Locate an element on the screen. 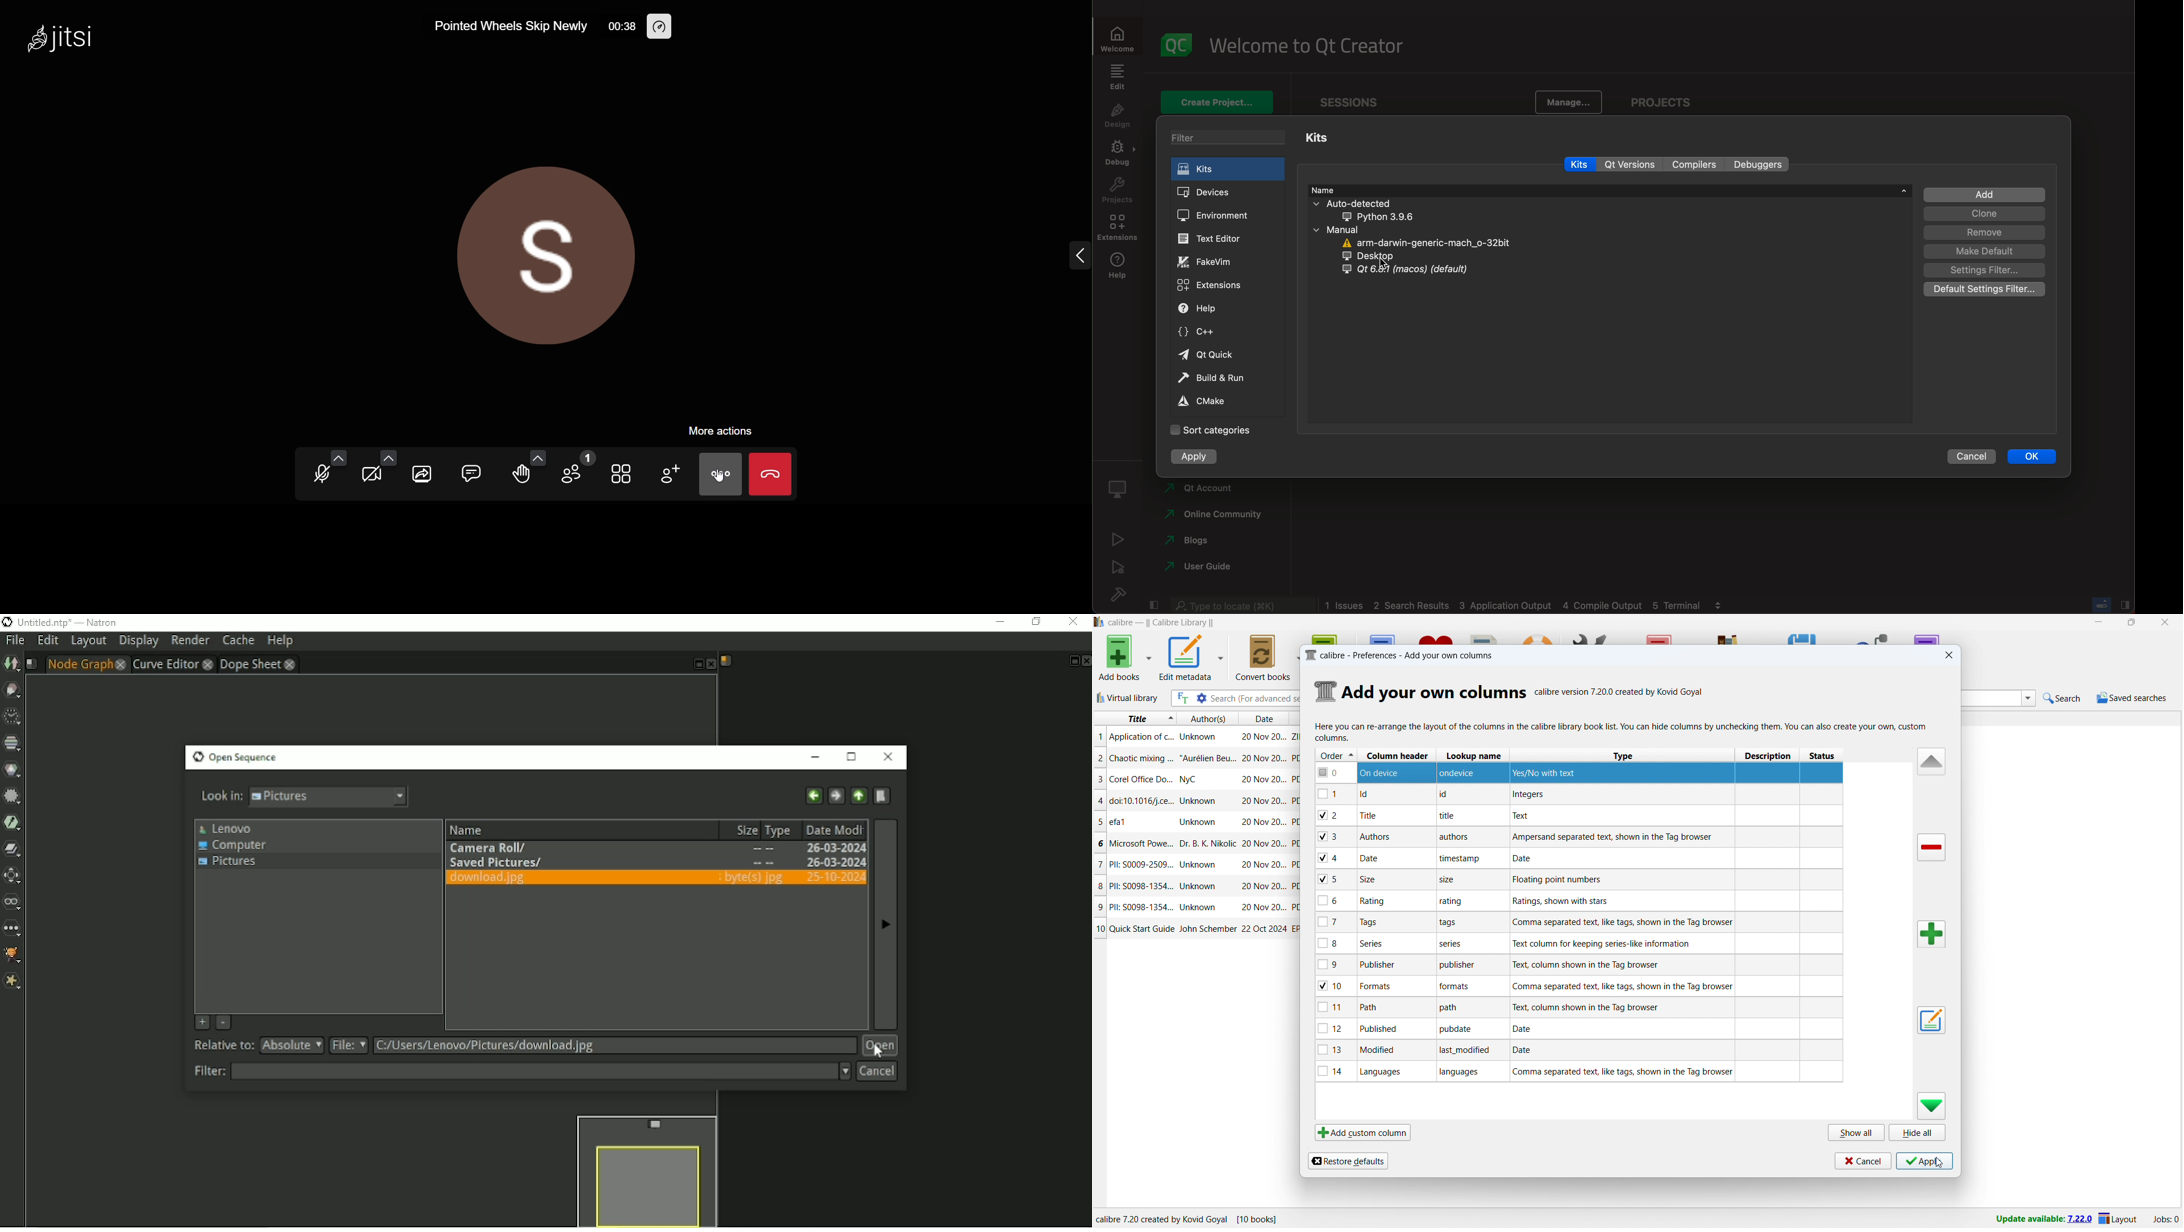 Image resolution: width=2184 pixels, height=1232 pixels. cancel is located at coordinates (1970, 457).